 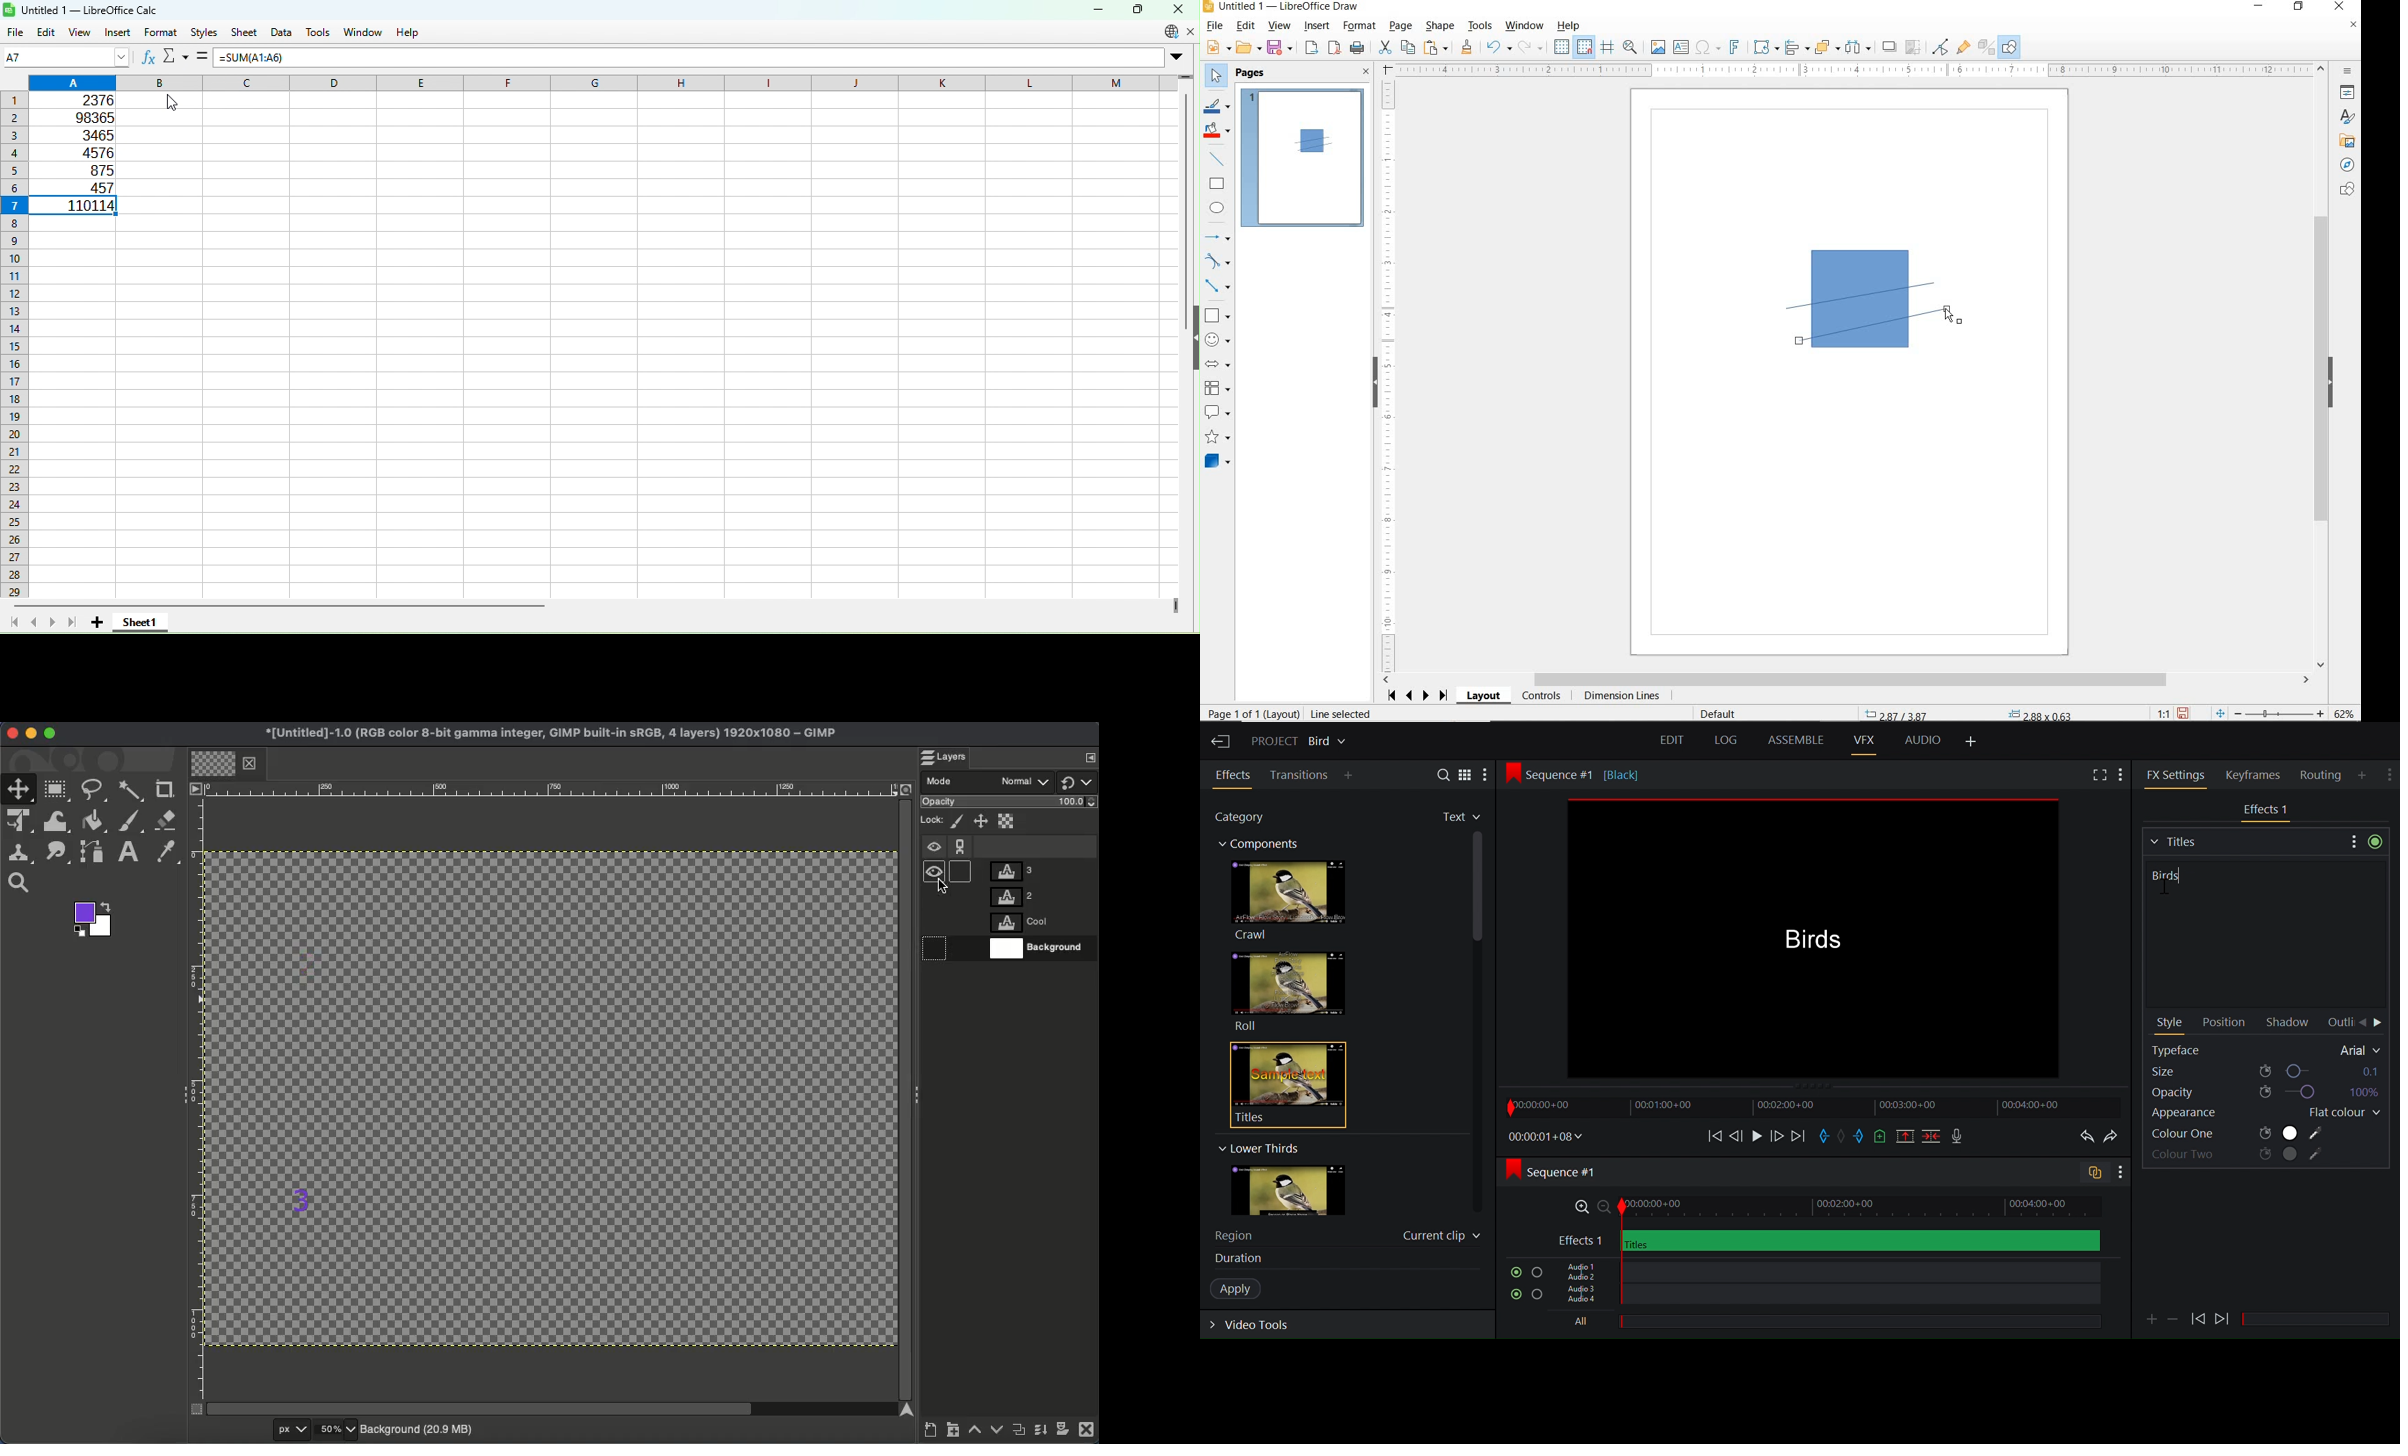 I want to click on Fill, so click(x=94, y=821).